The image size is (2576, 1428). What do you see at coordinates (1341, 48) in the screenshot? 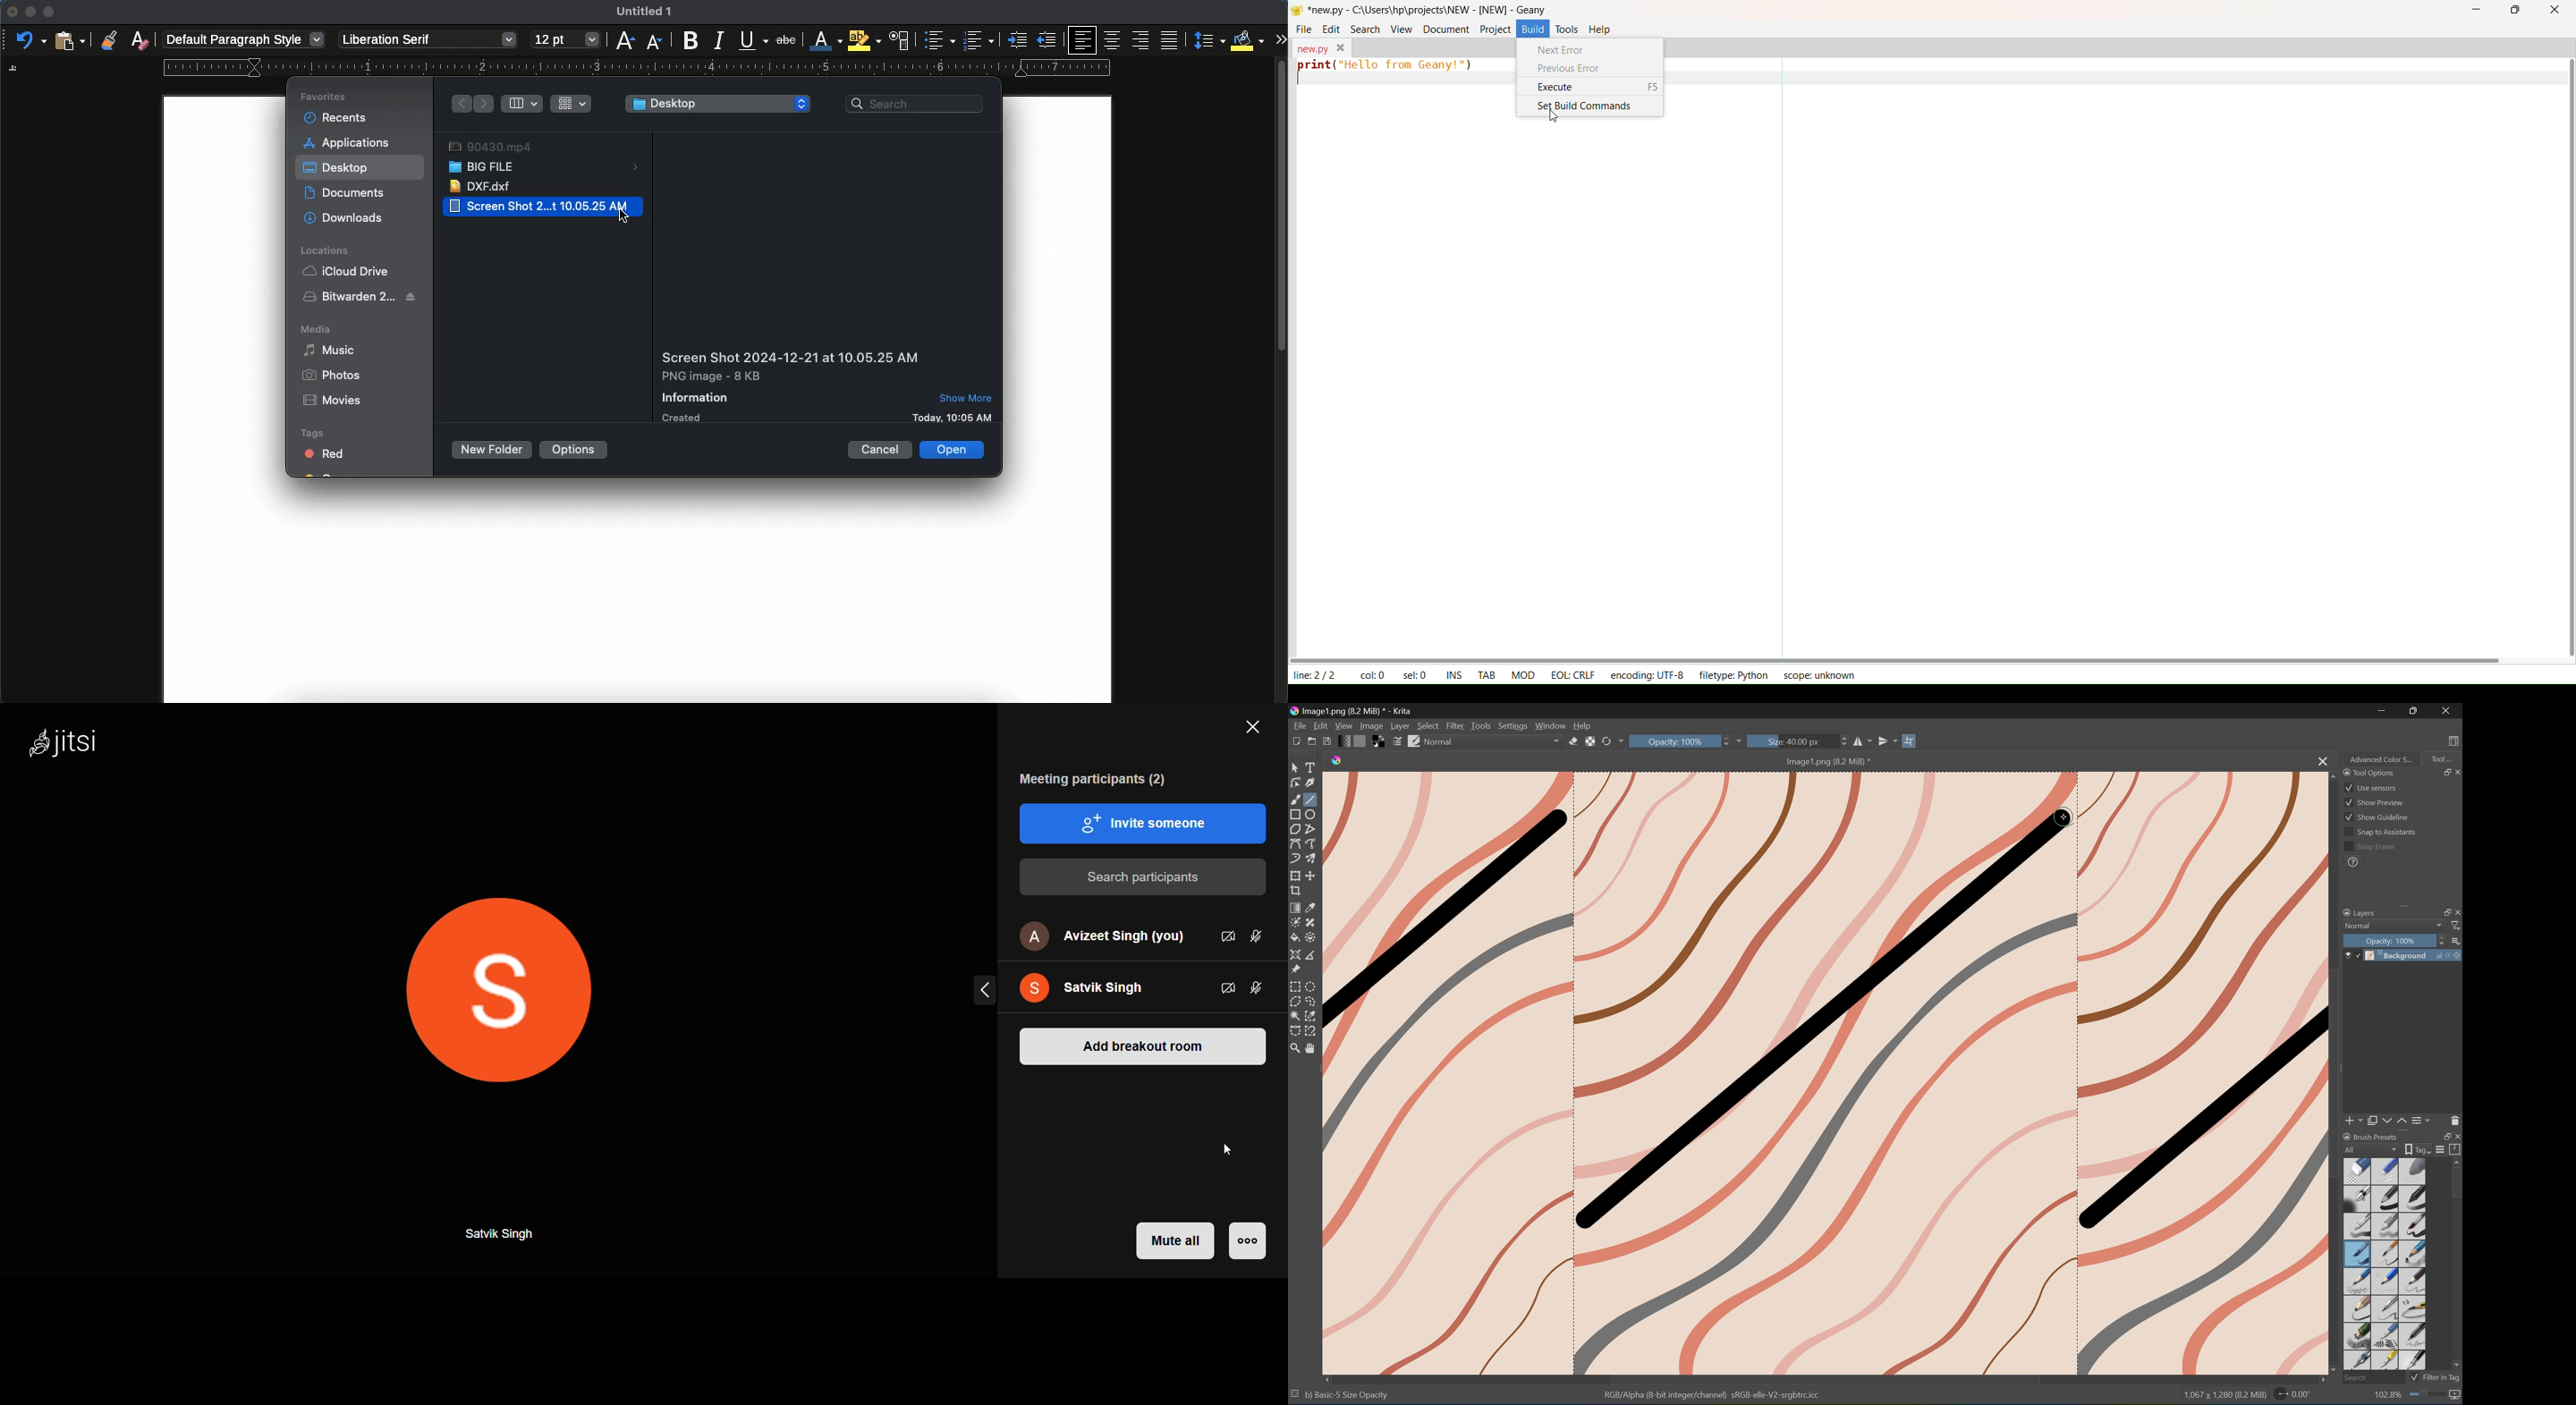
I see `close tab` at bounding box center [1341, 48].